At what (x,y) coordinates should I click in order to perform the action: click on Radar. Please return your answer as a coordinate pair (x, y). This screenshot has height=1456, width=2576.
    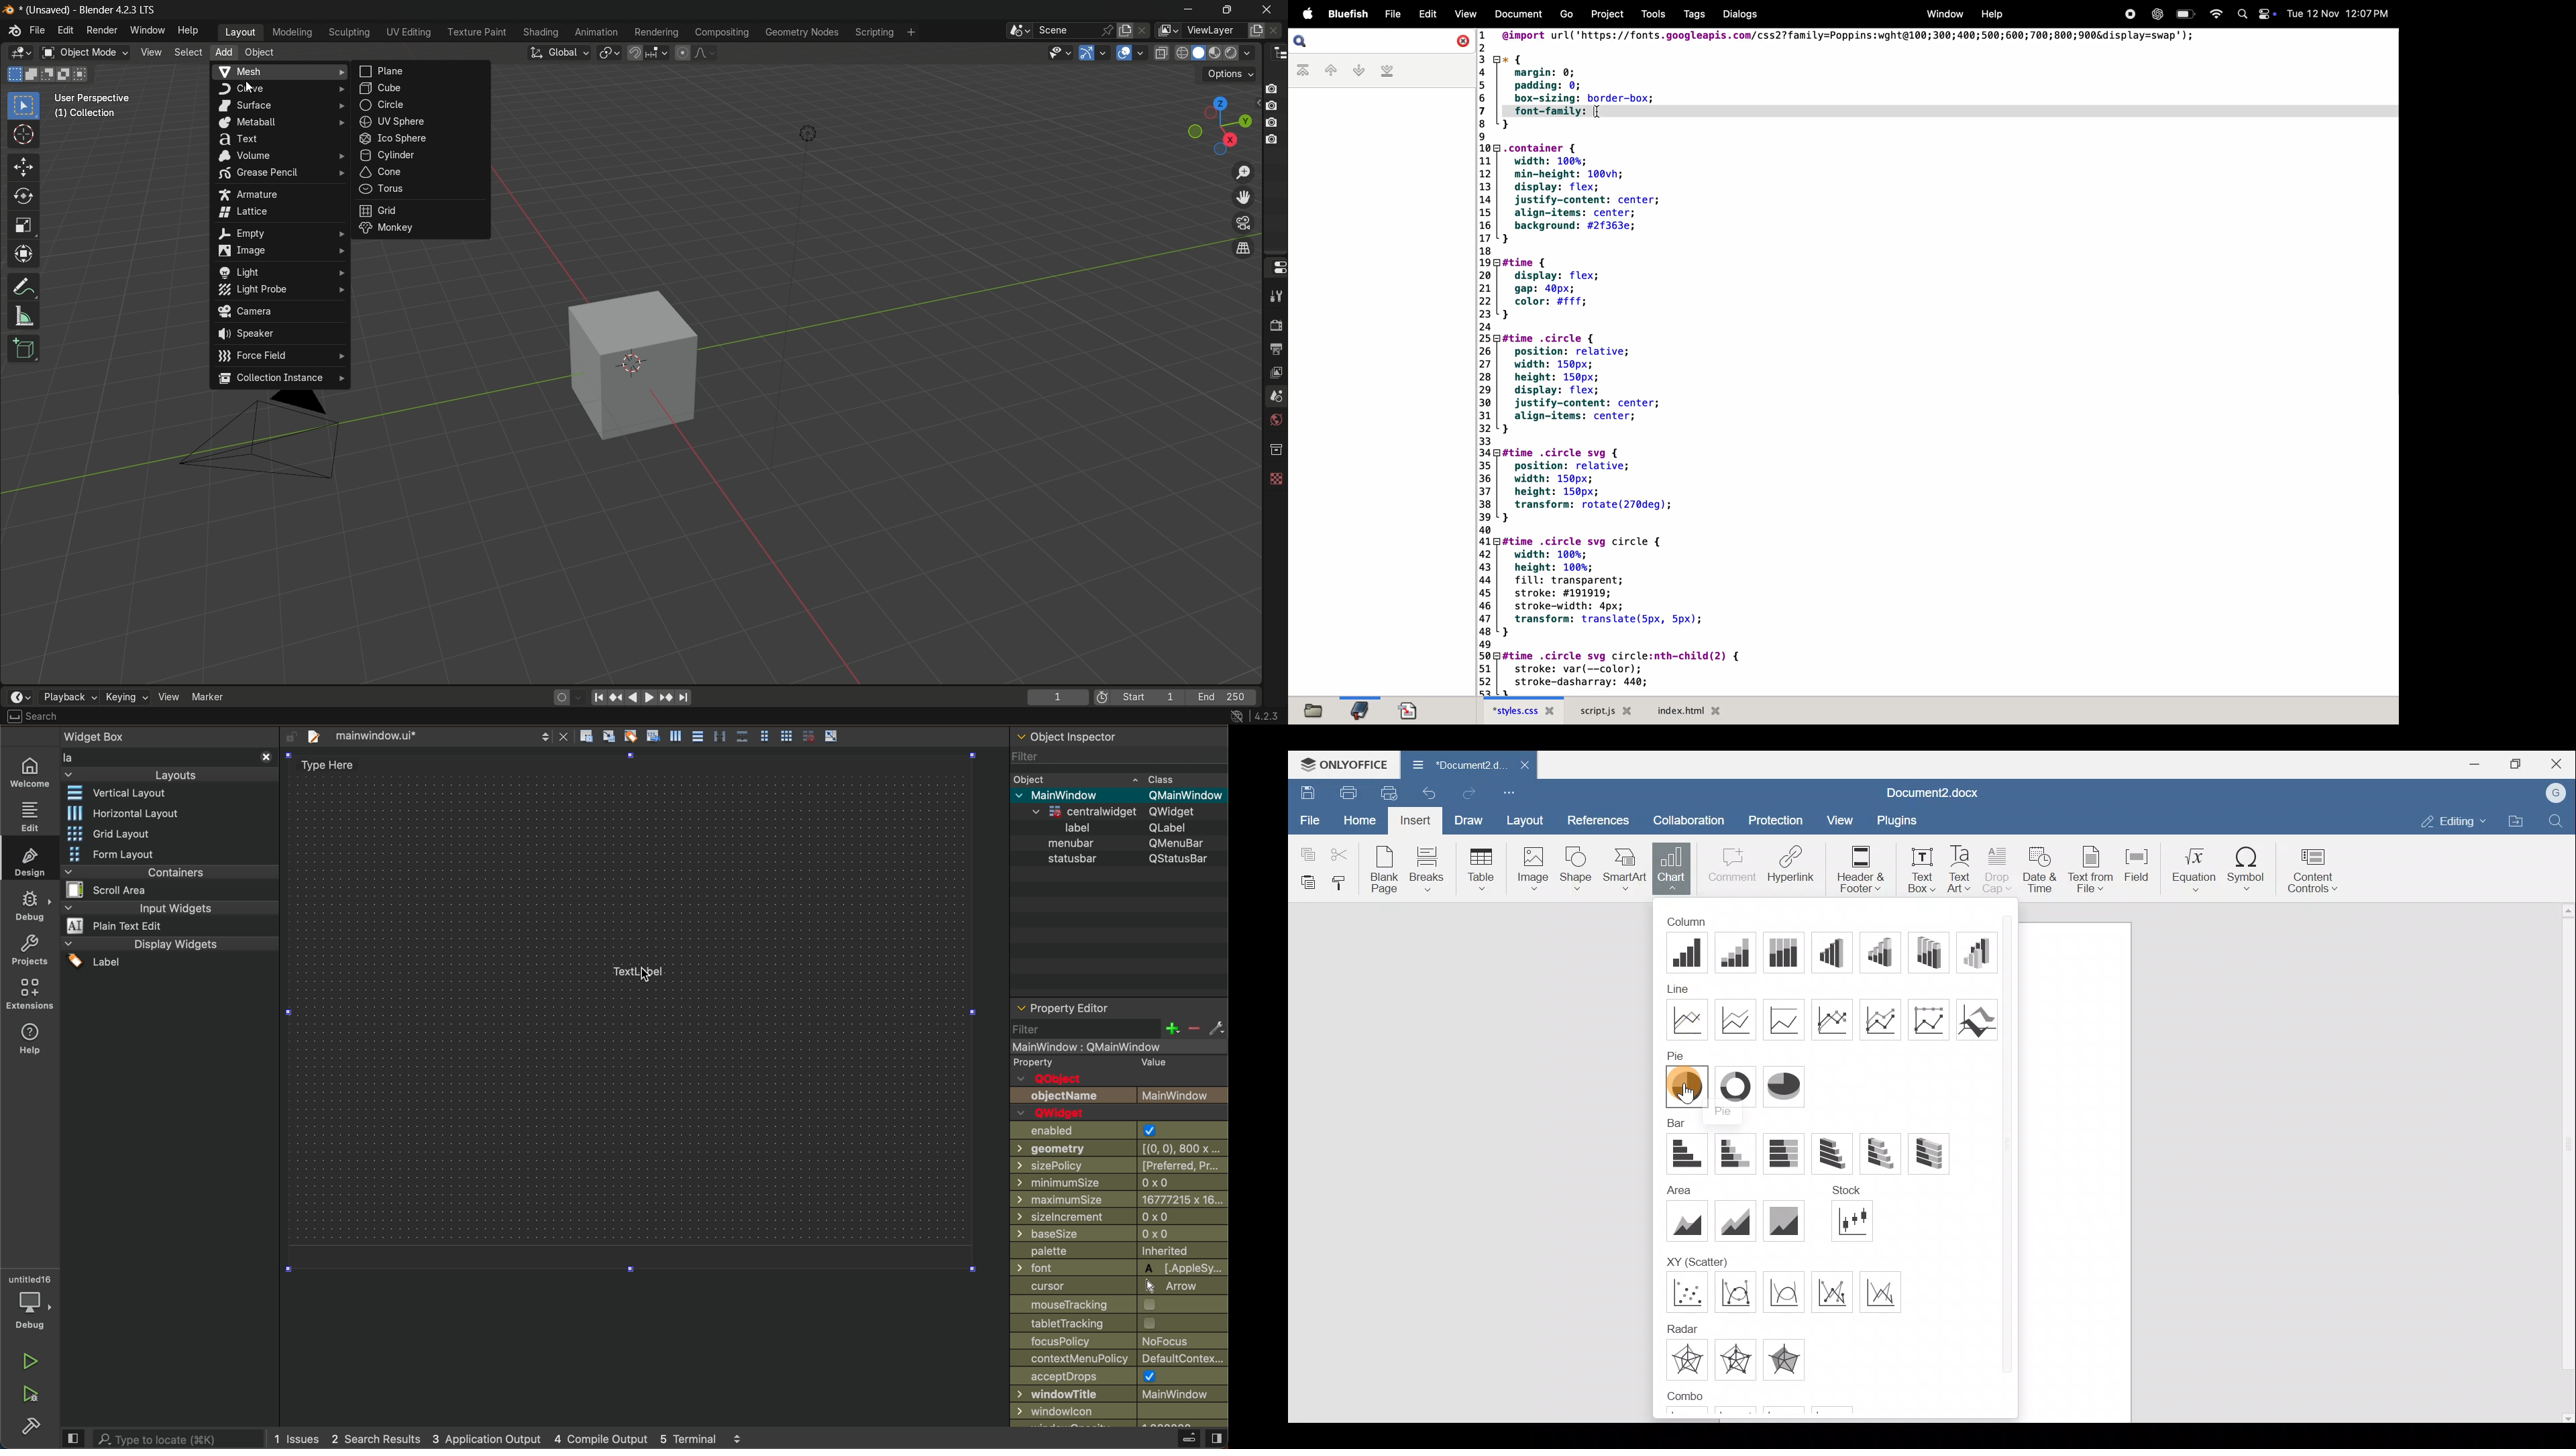
    Looking at the image, I should click on (1880, 1290).